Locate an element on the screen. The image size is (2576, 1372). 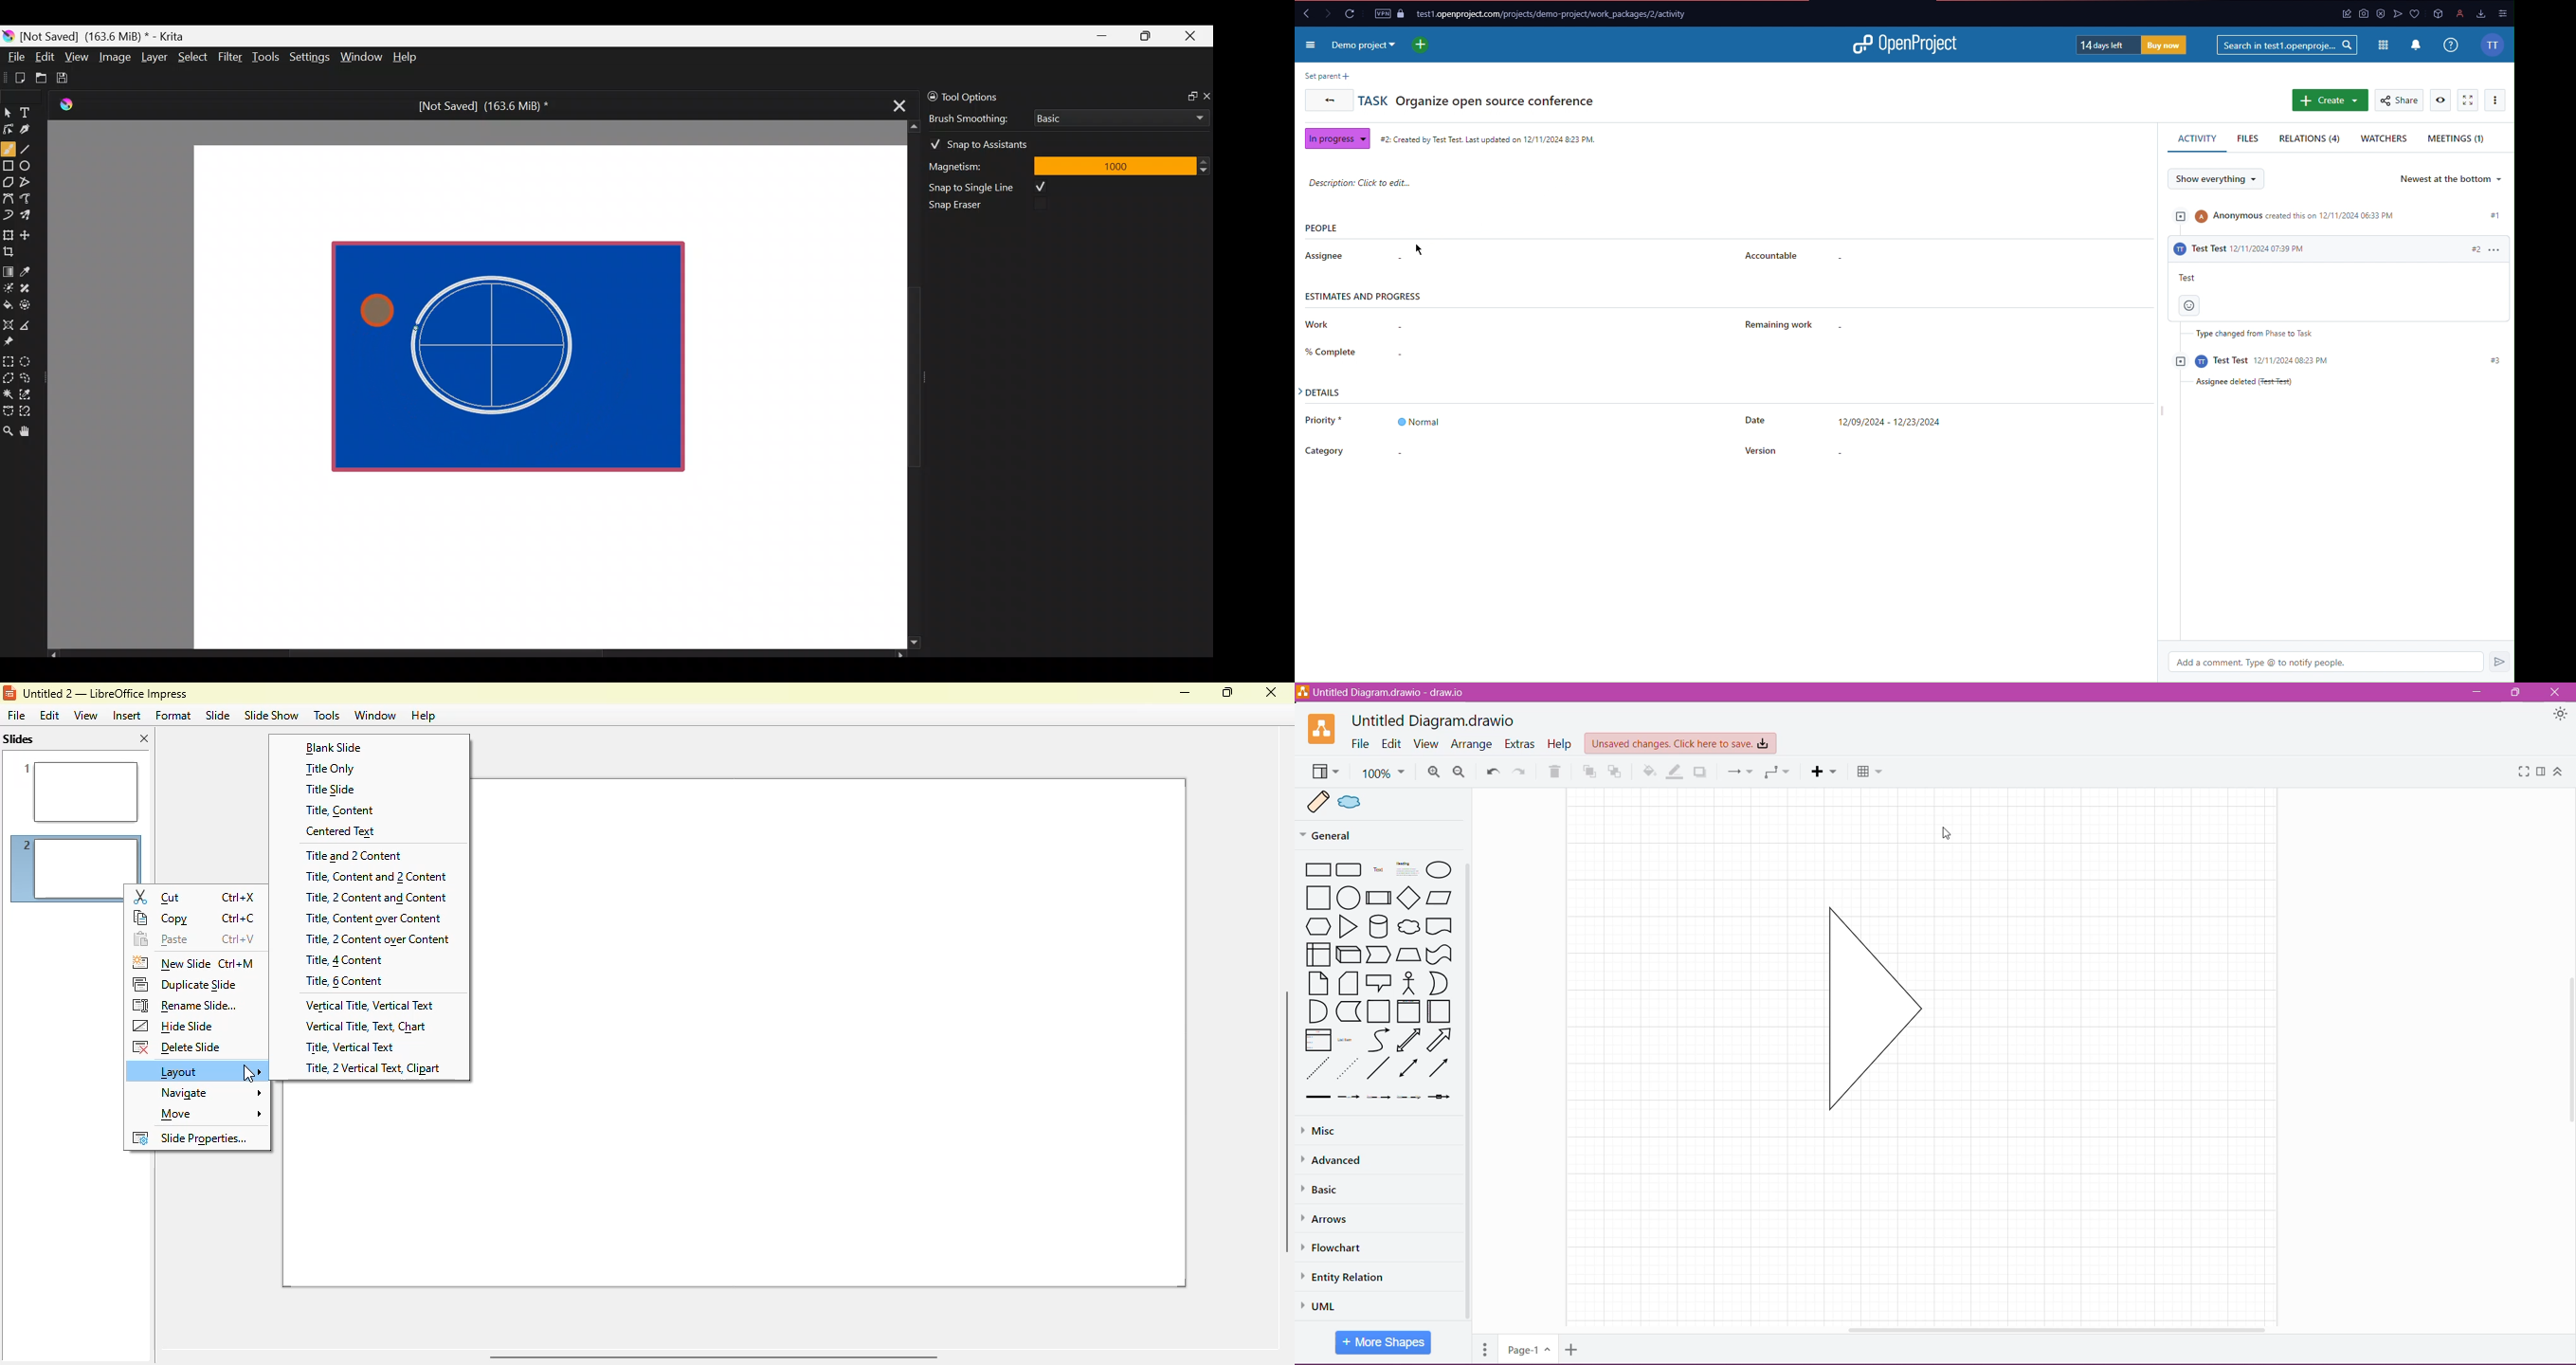
Filter is located at coordinates (231, 56).